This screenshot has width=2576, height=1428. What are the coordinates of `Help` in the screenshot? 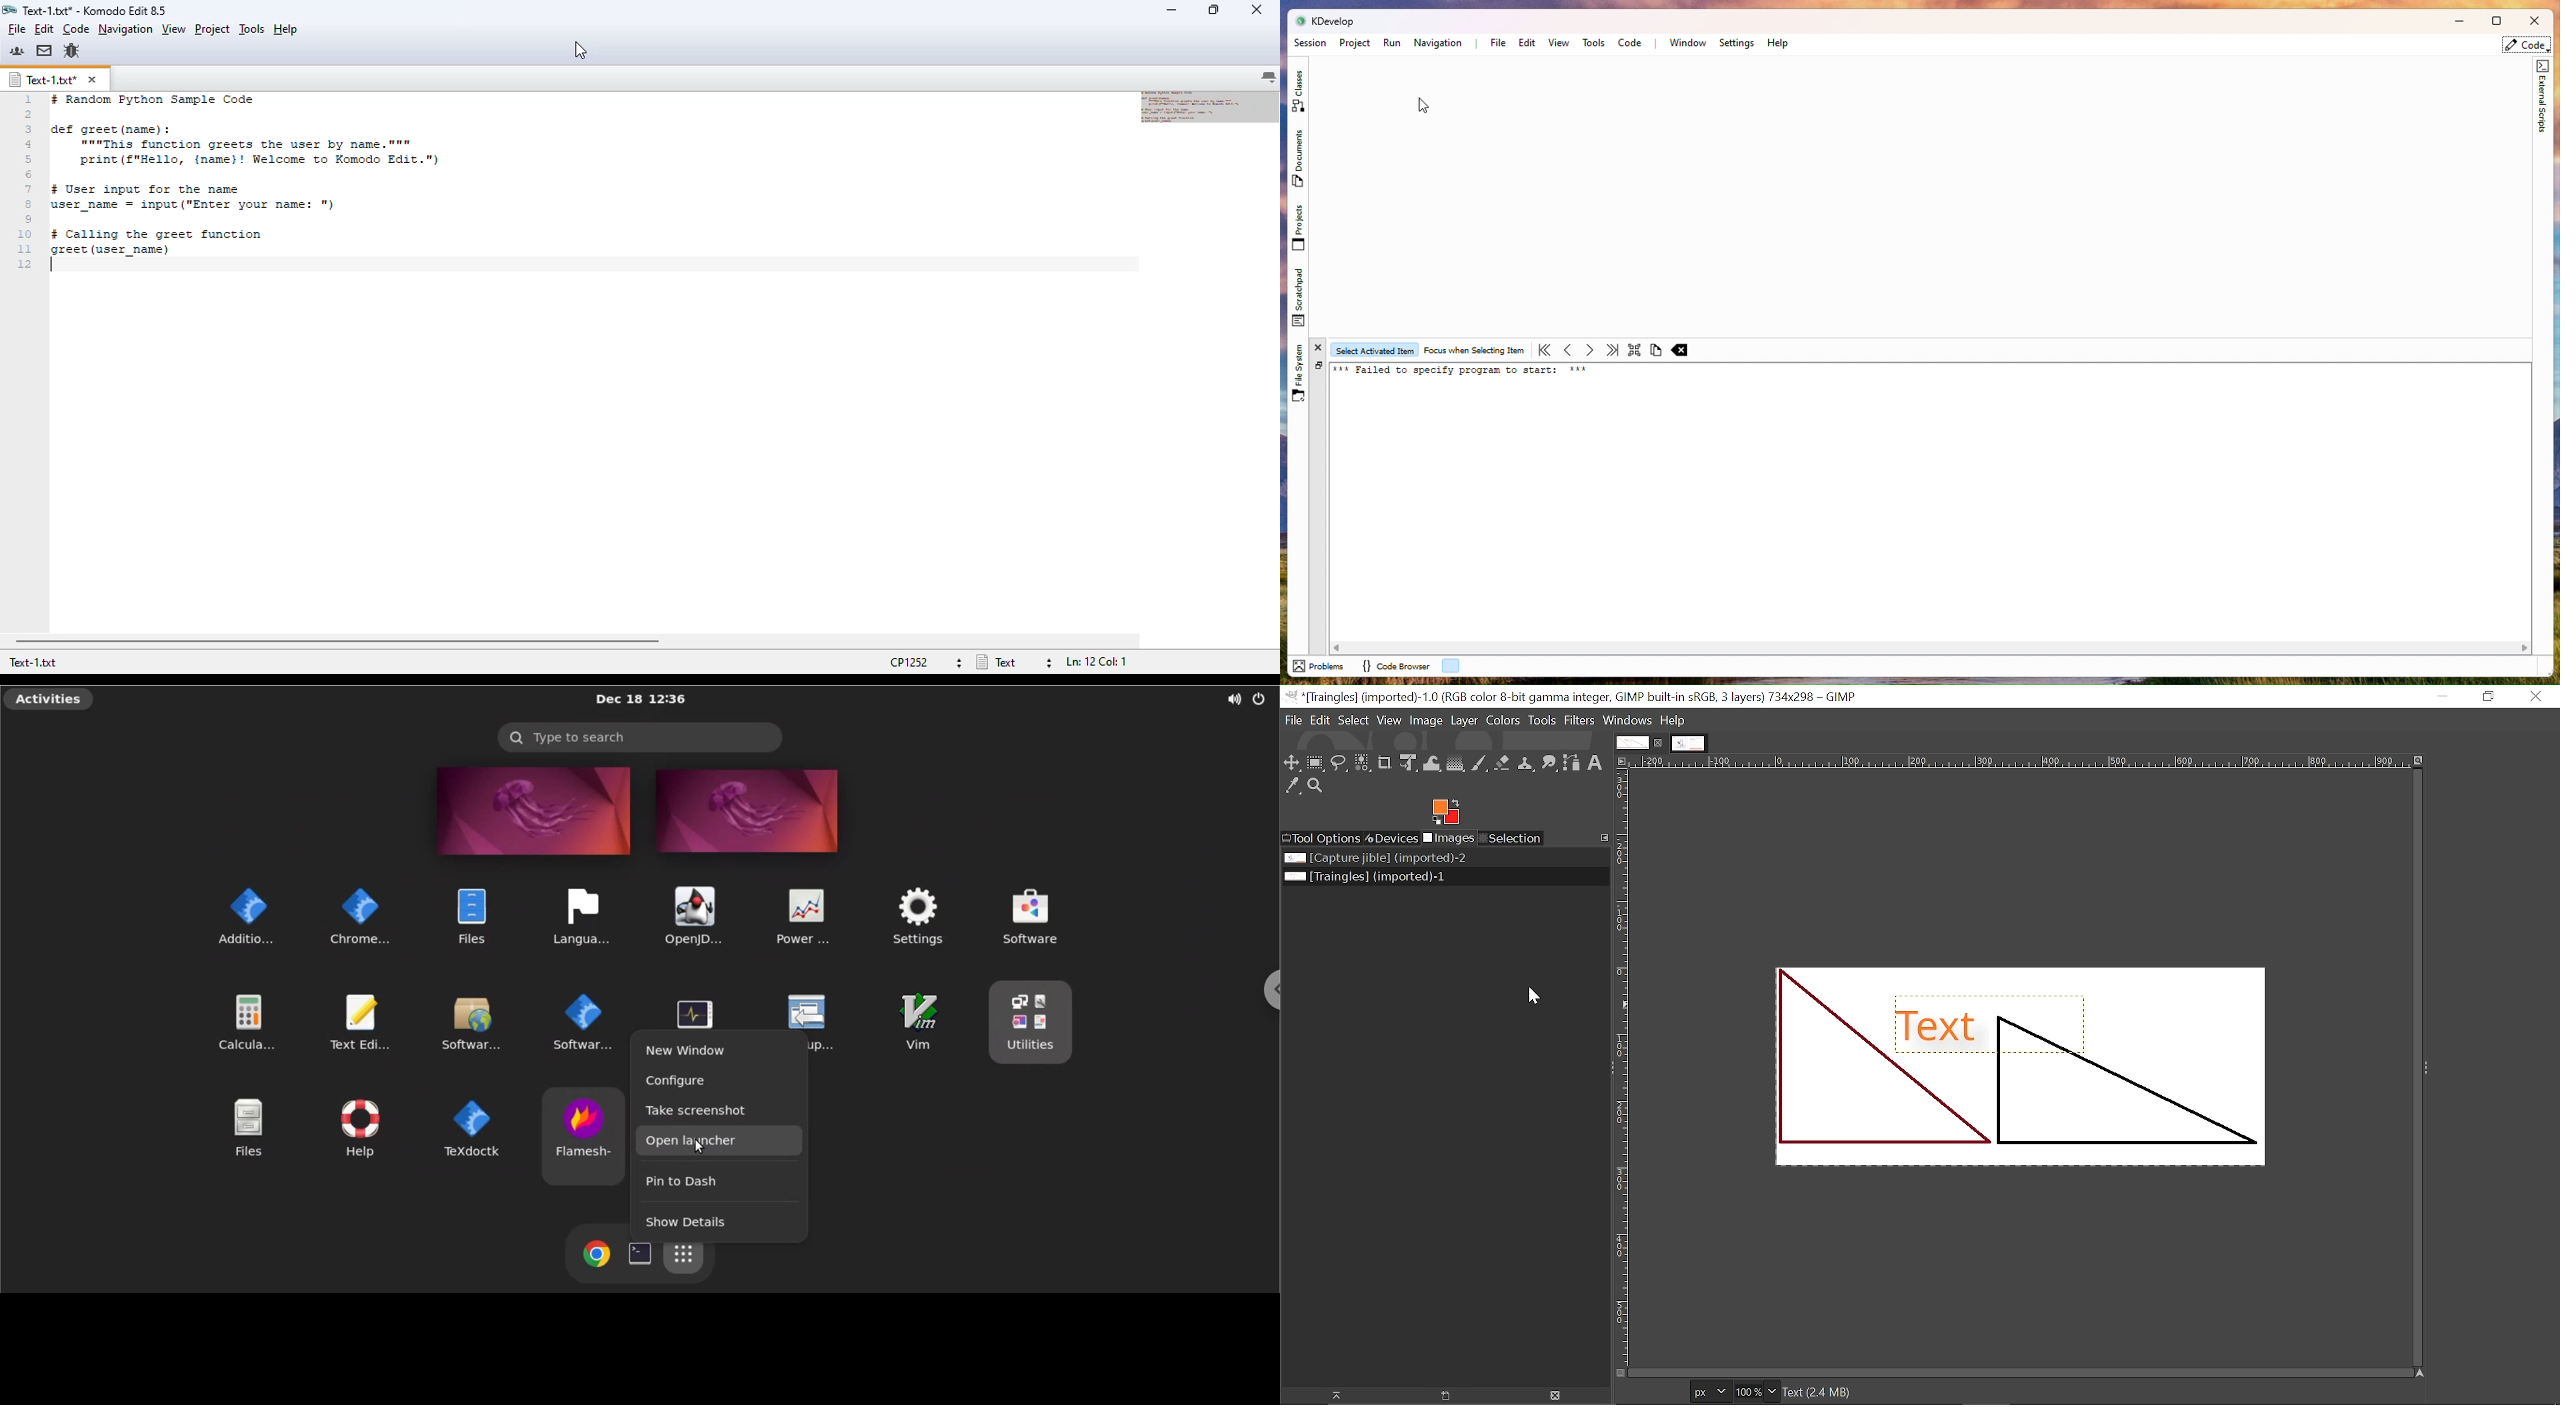 It's located at (1673, 720).